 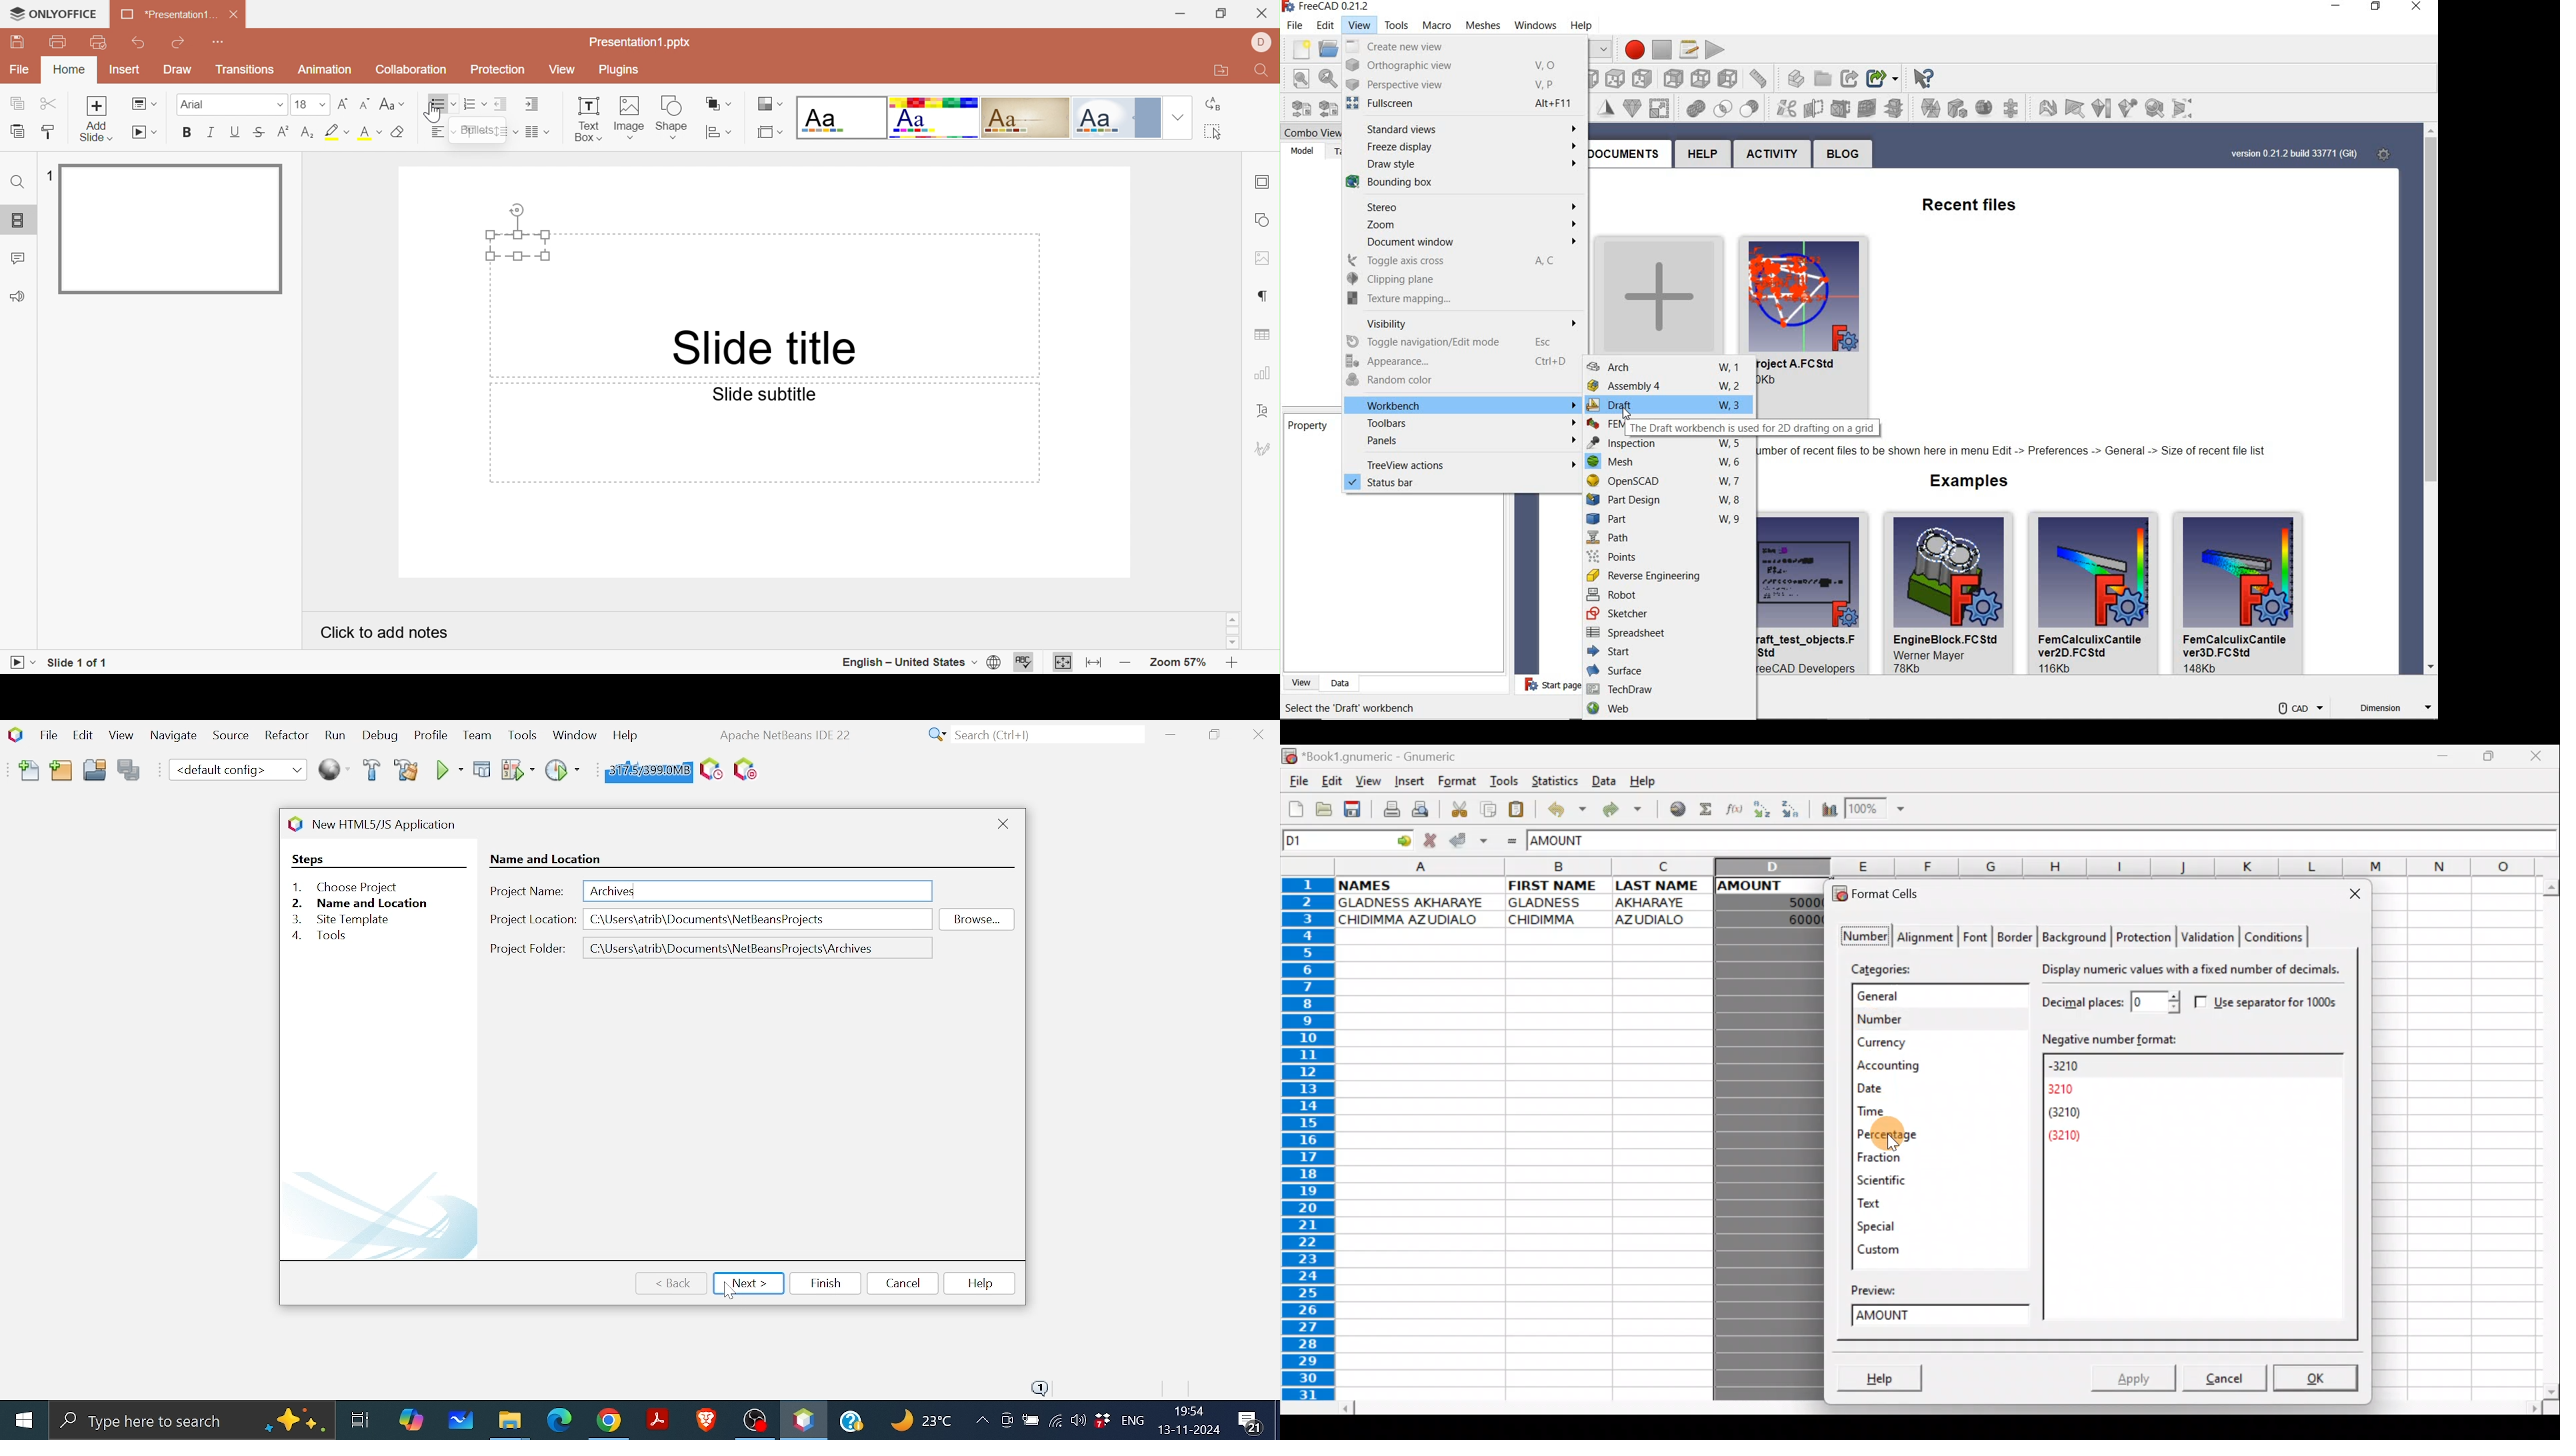 What do you see at coordinates (1337, 683) in the screenshot?
I see `data` at bounding box center [1337, 683].